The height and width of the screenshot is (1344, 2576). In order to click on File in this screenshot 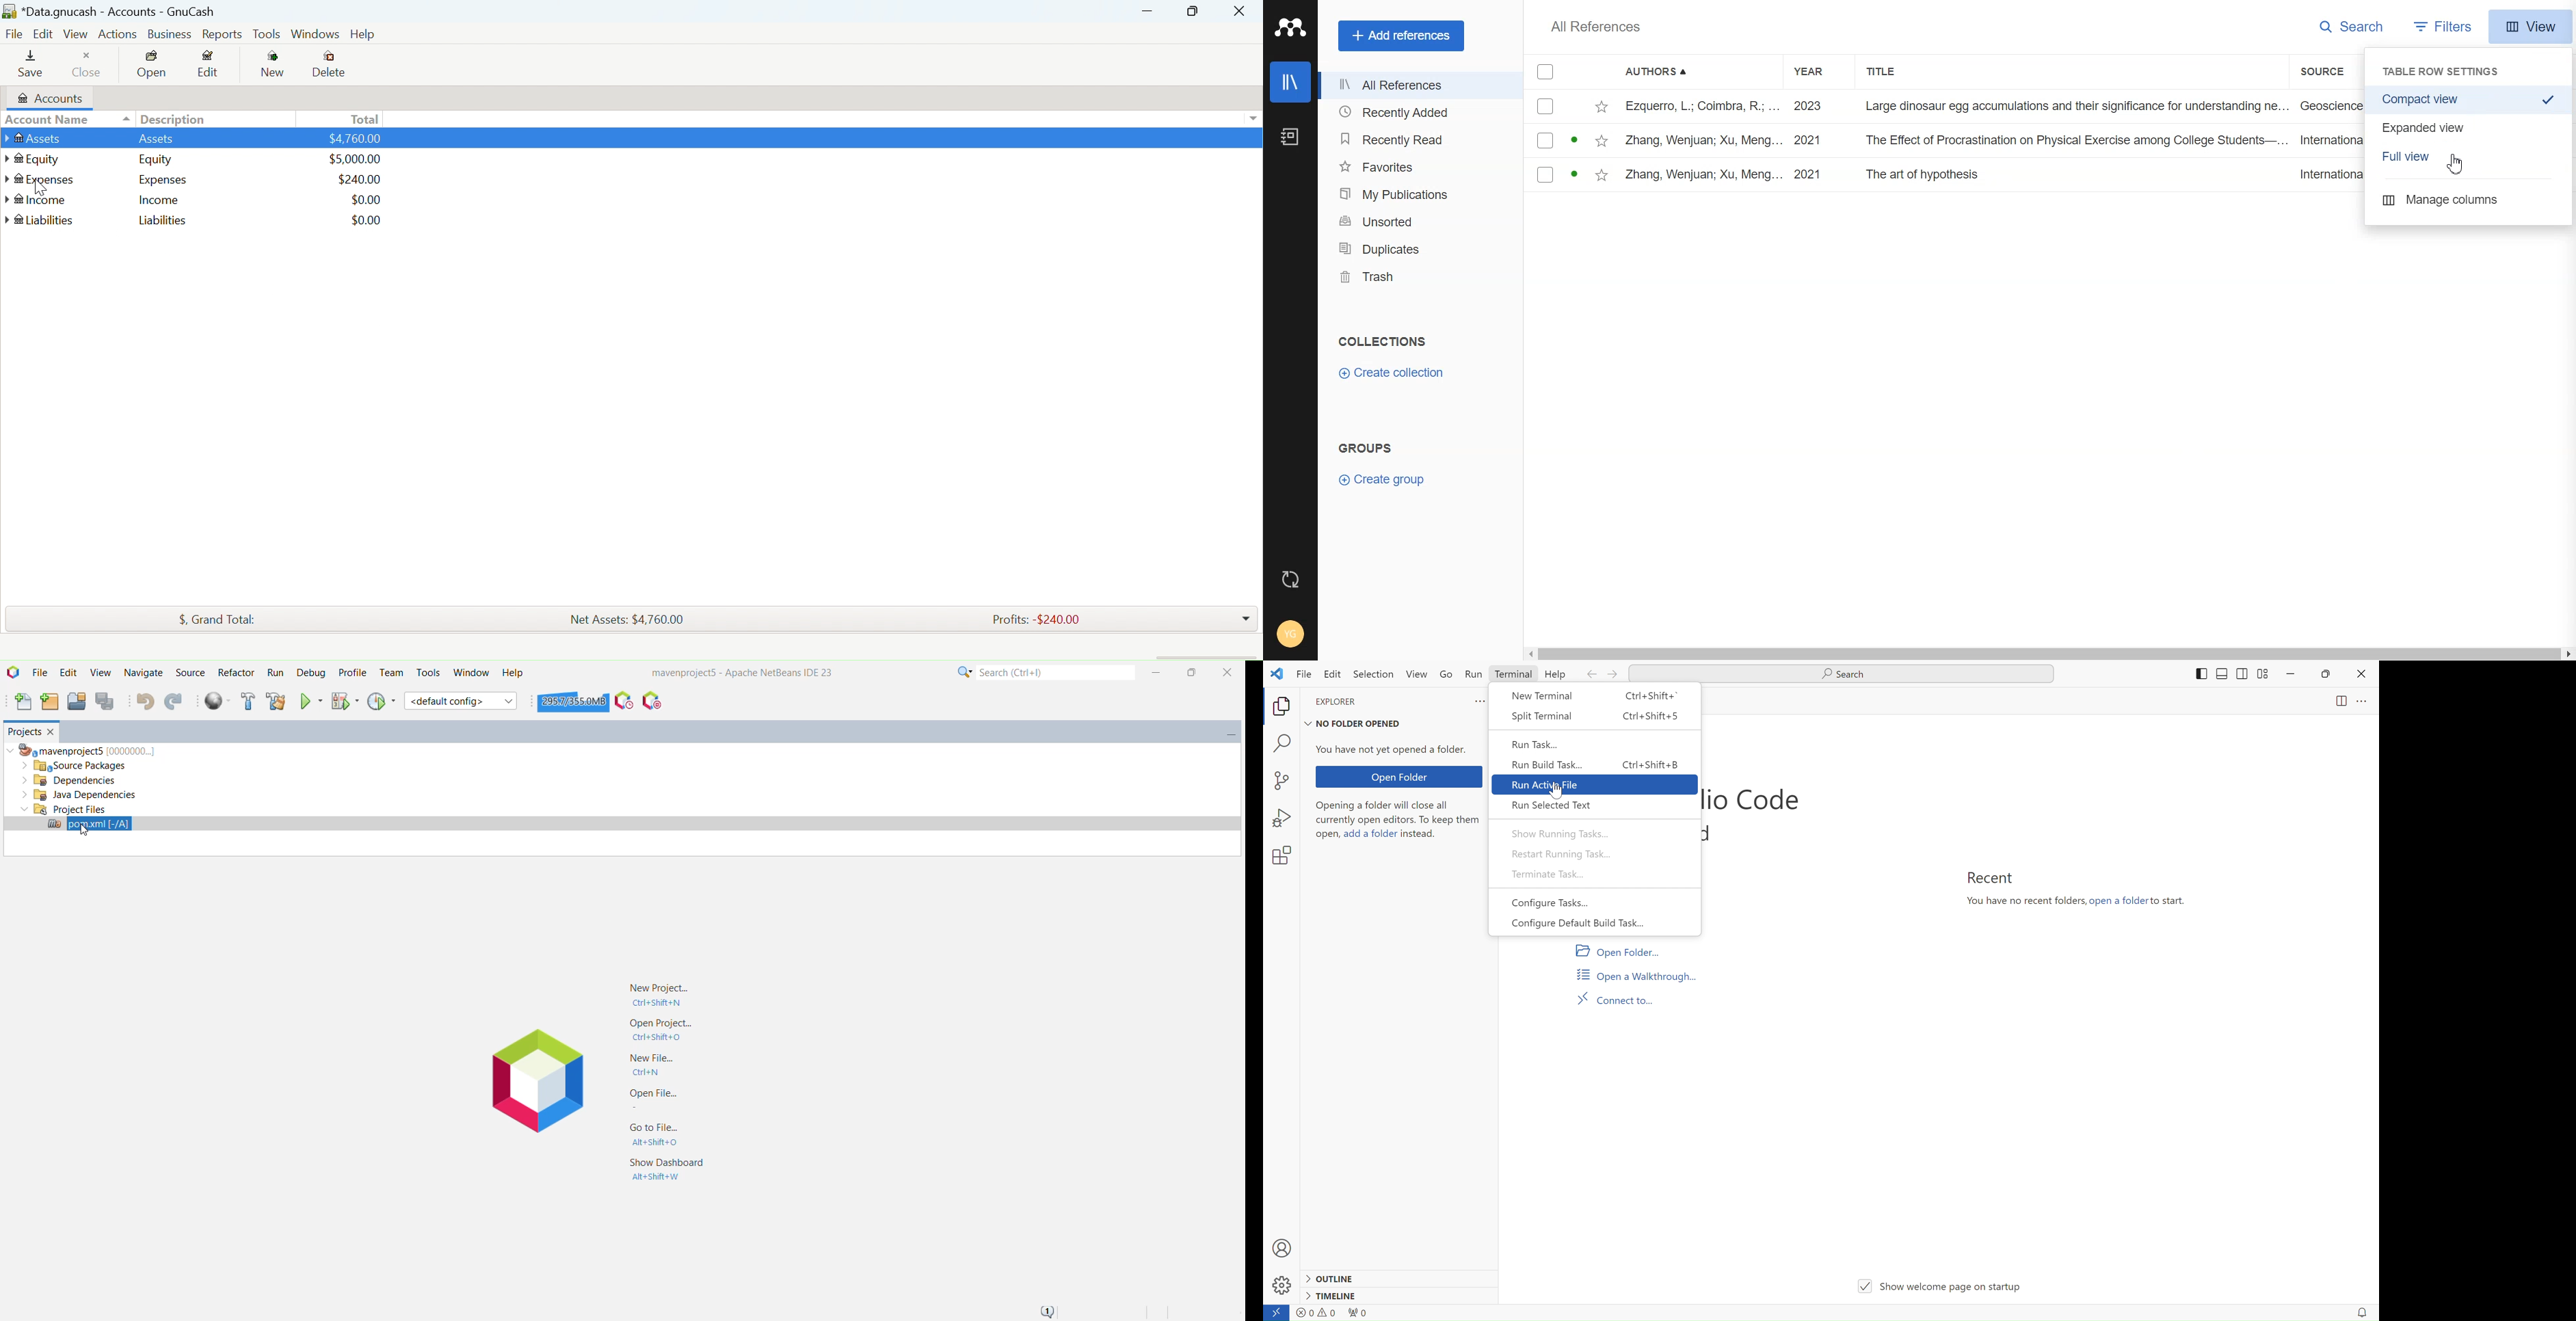, I will do `click(1945, 139)`.